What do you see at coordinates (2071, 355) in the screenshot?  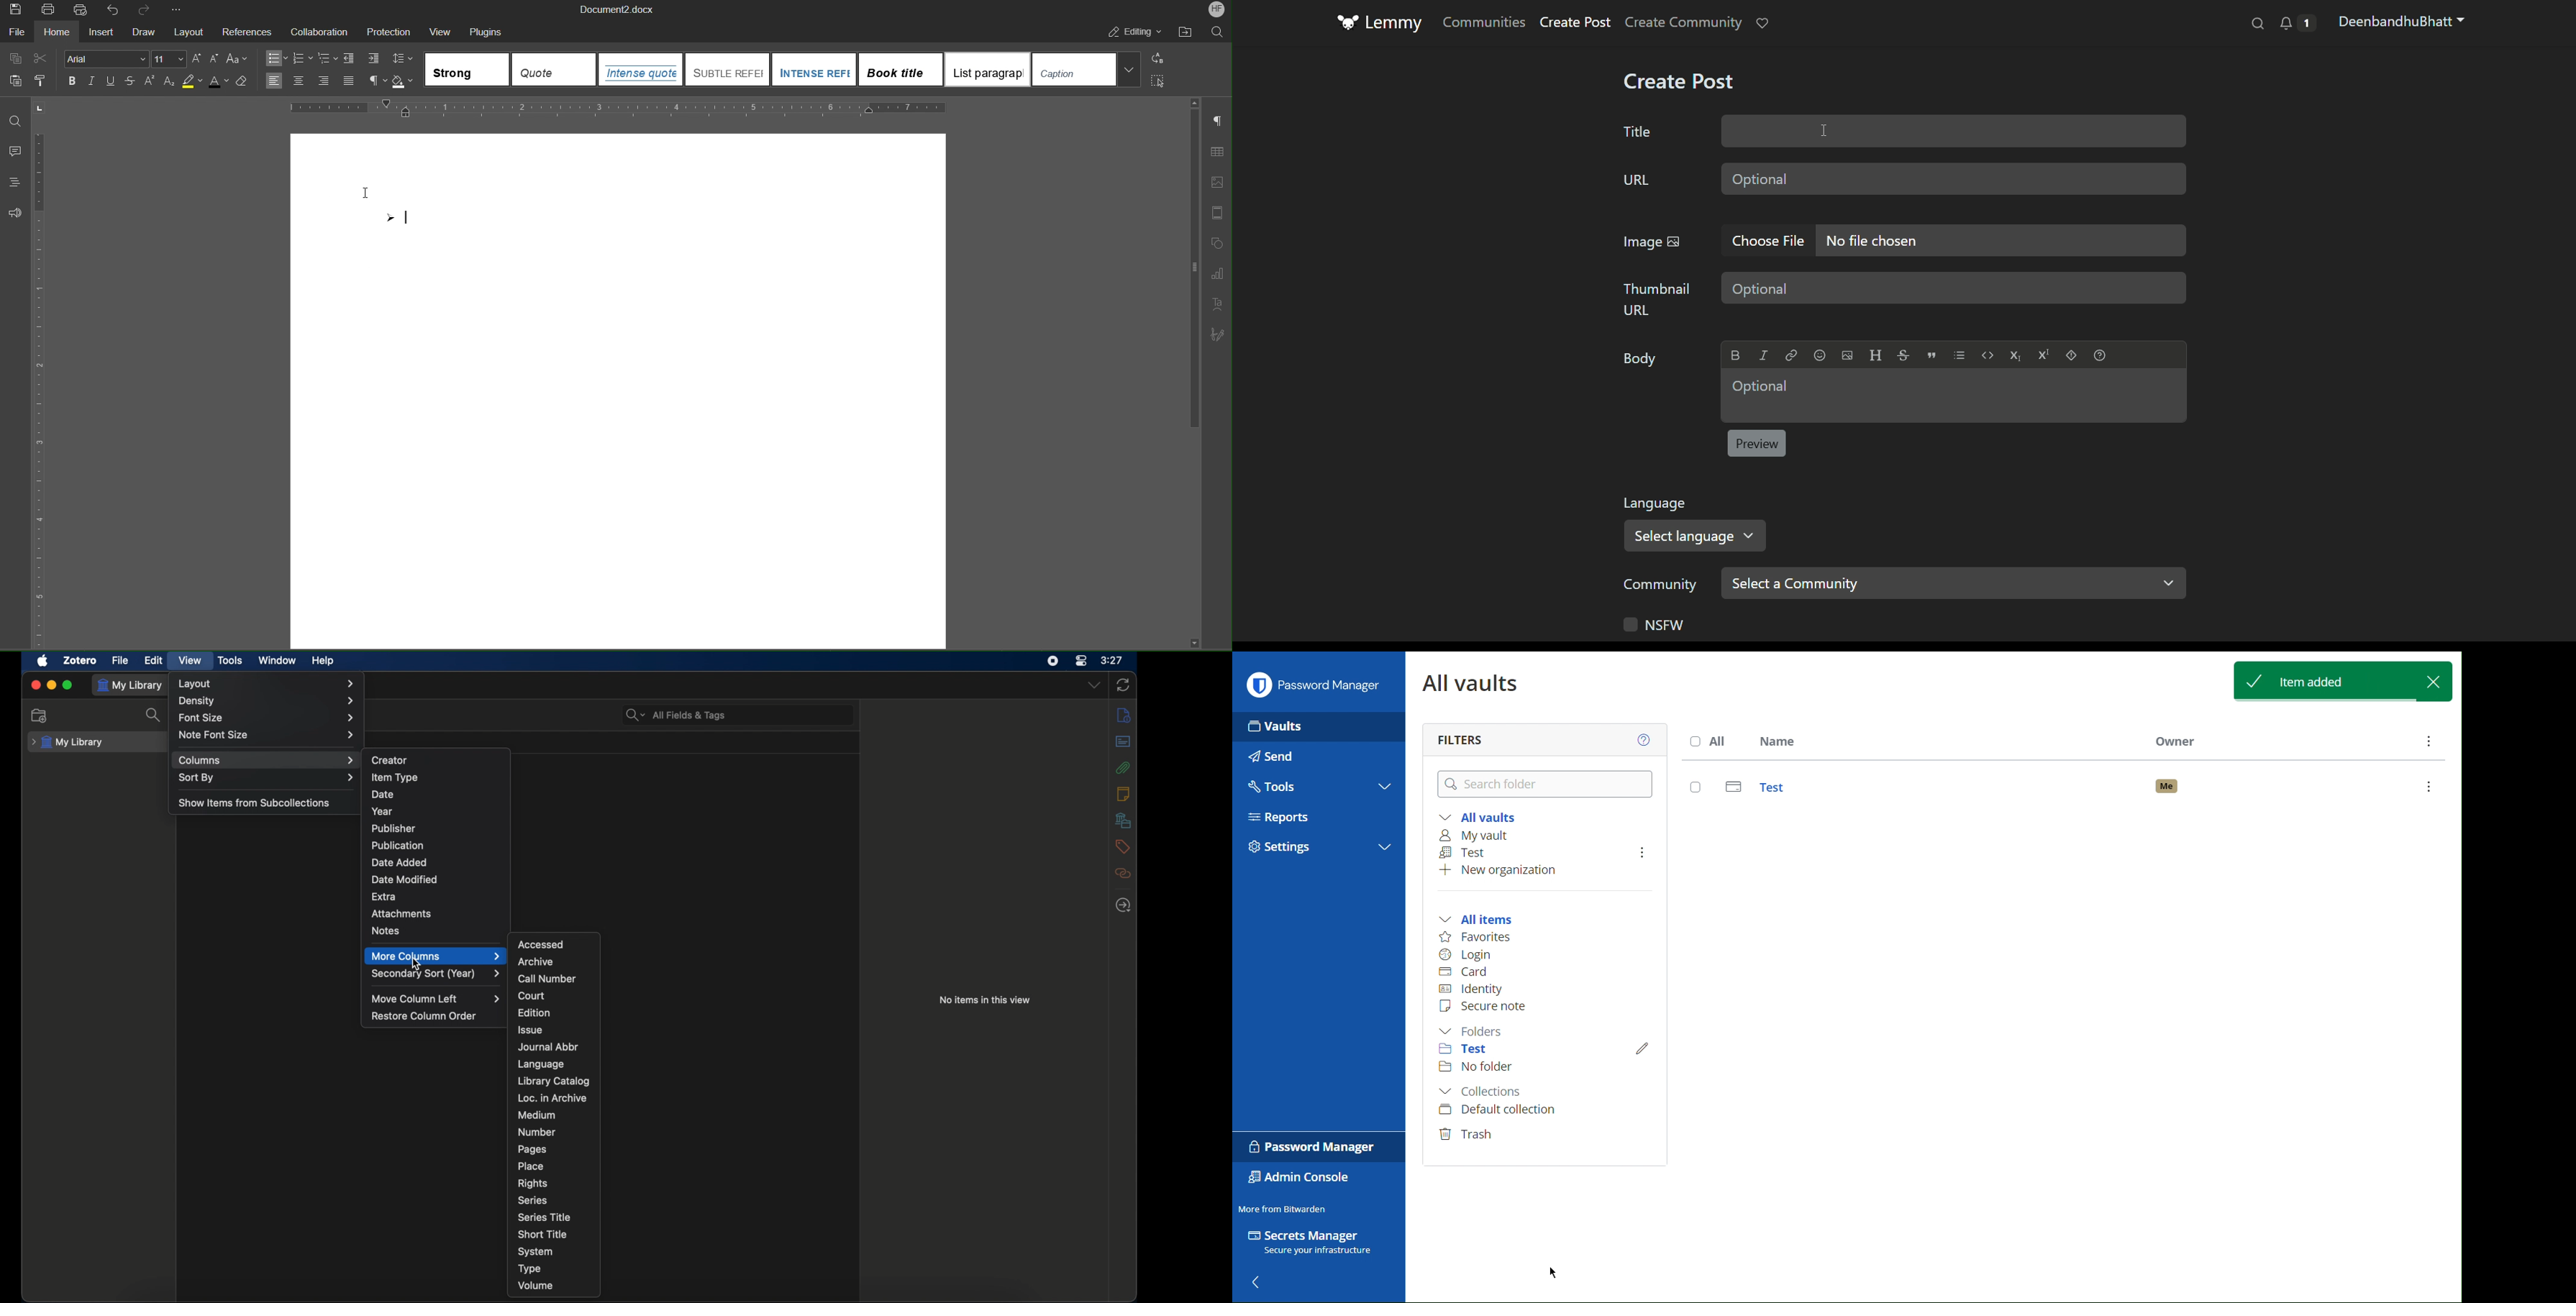 I see `Spoiler` at bounding box center [2071, 355].